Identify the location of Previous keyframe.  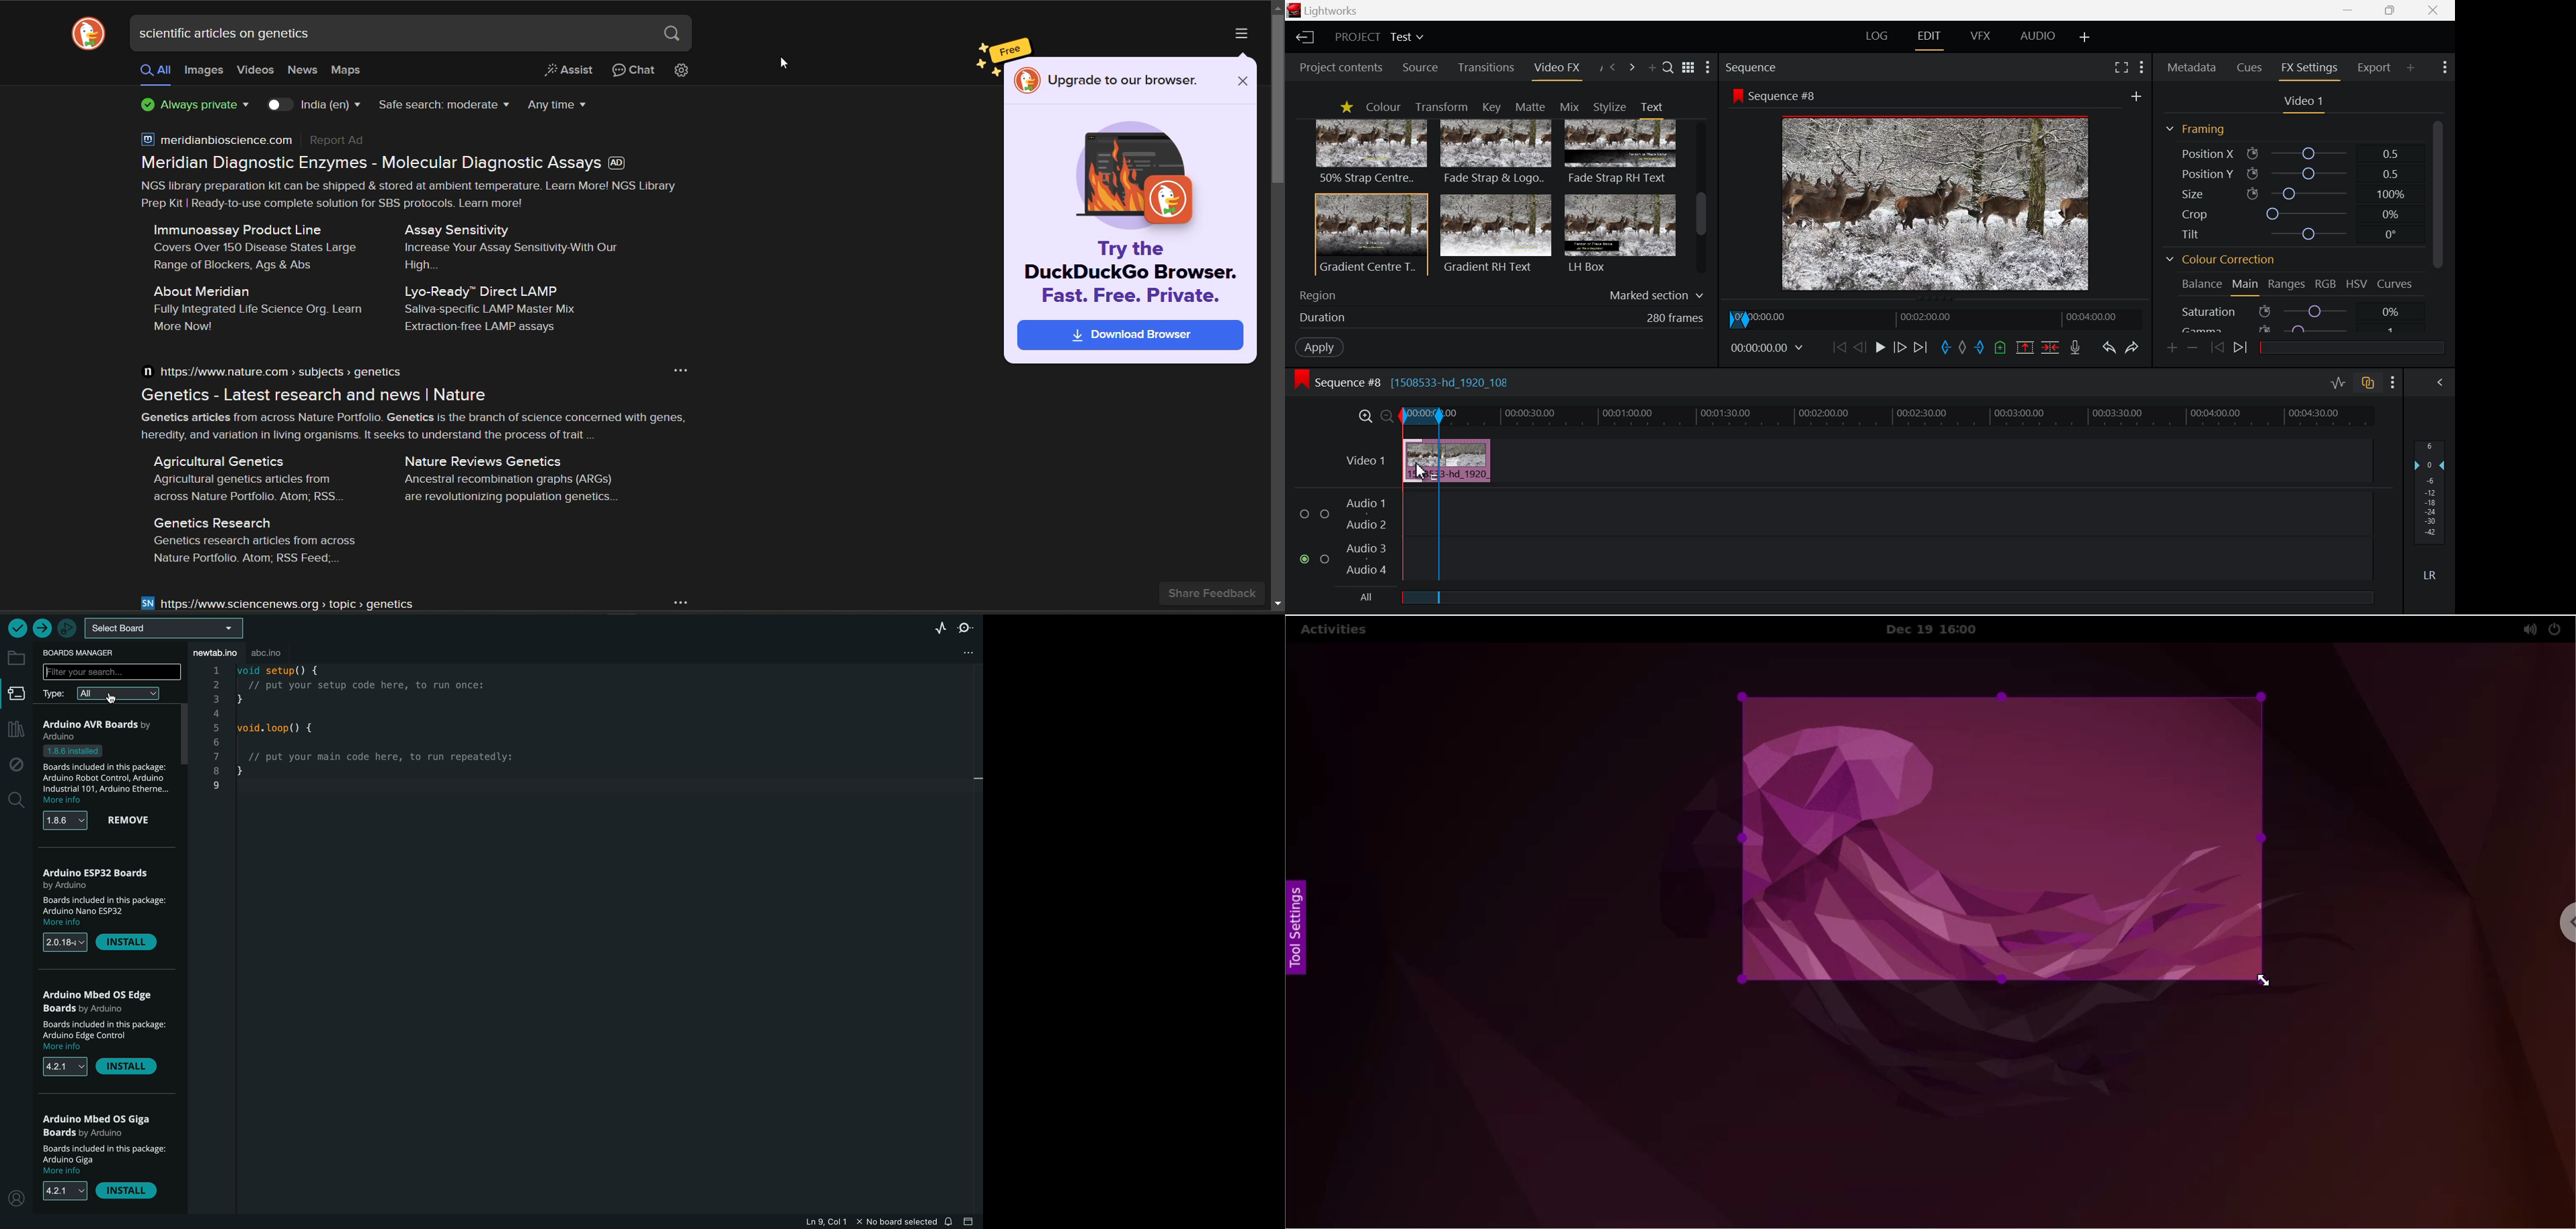
(2218, 347).